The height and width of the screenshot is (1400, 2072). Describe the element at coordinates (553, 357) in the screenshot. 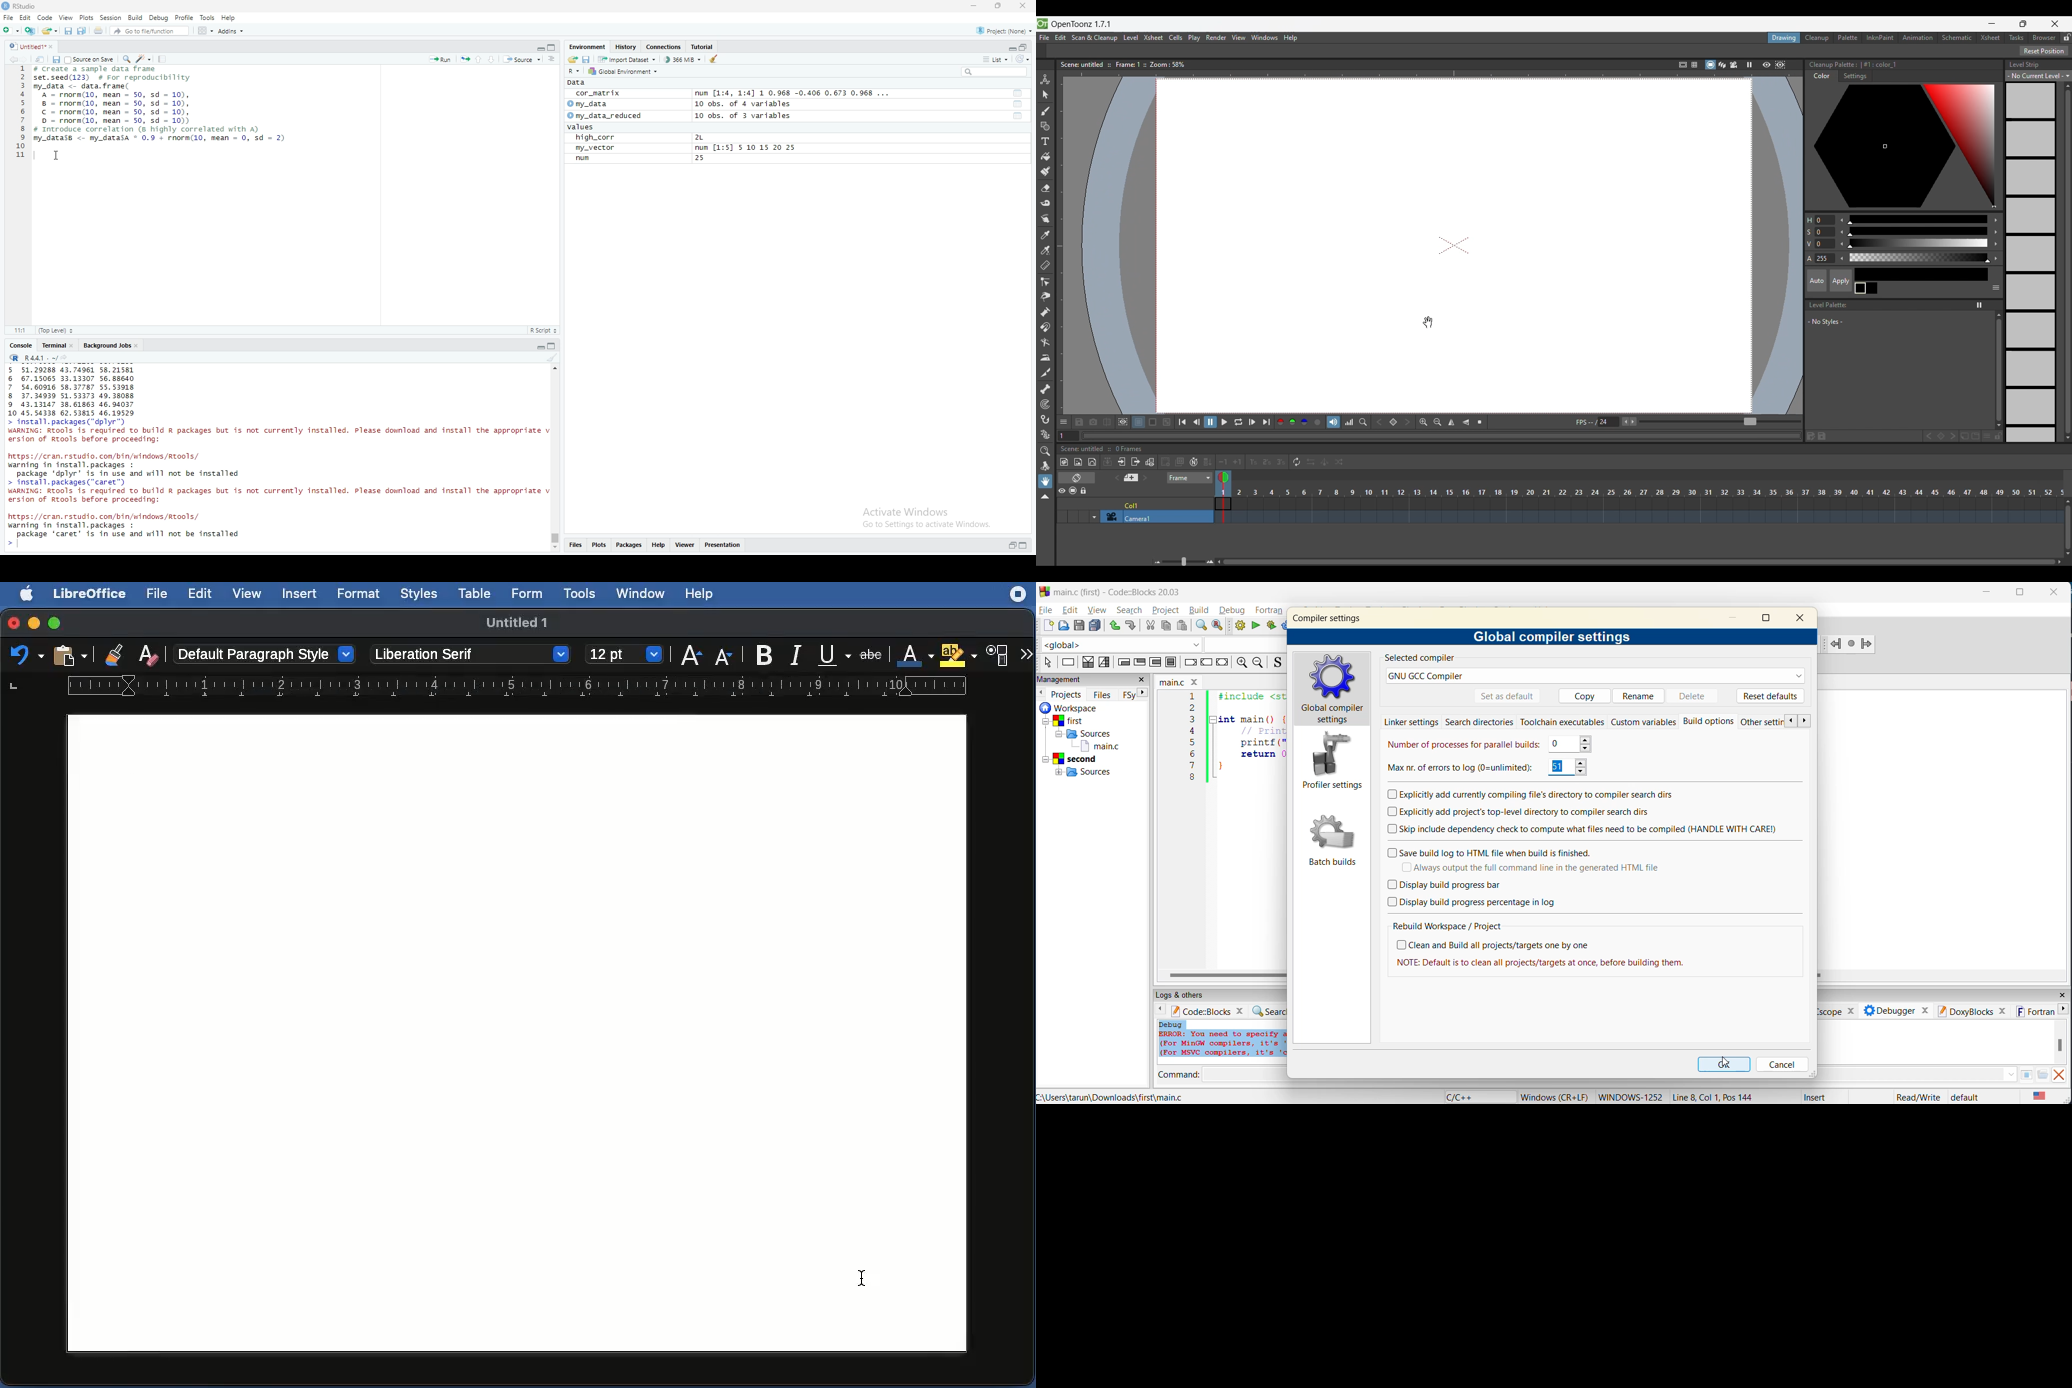

I see `clean` at that location.